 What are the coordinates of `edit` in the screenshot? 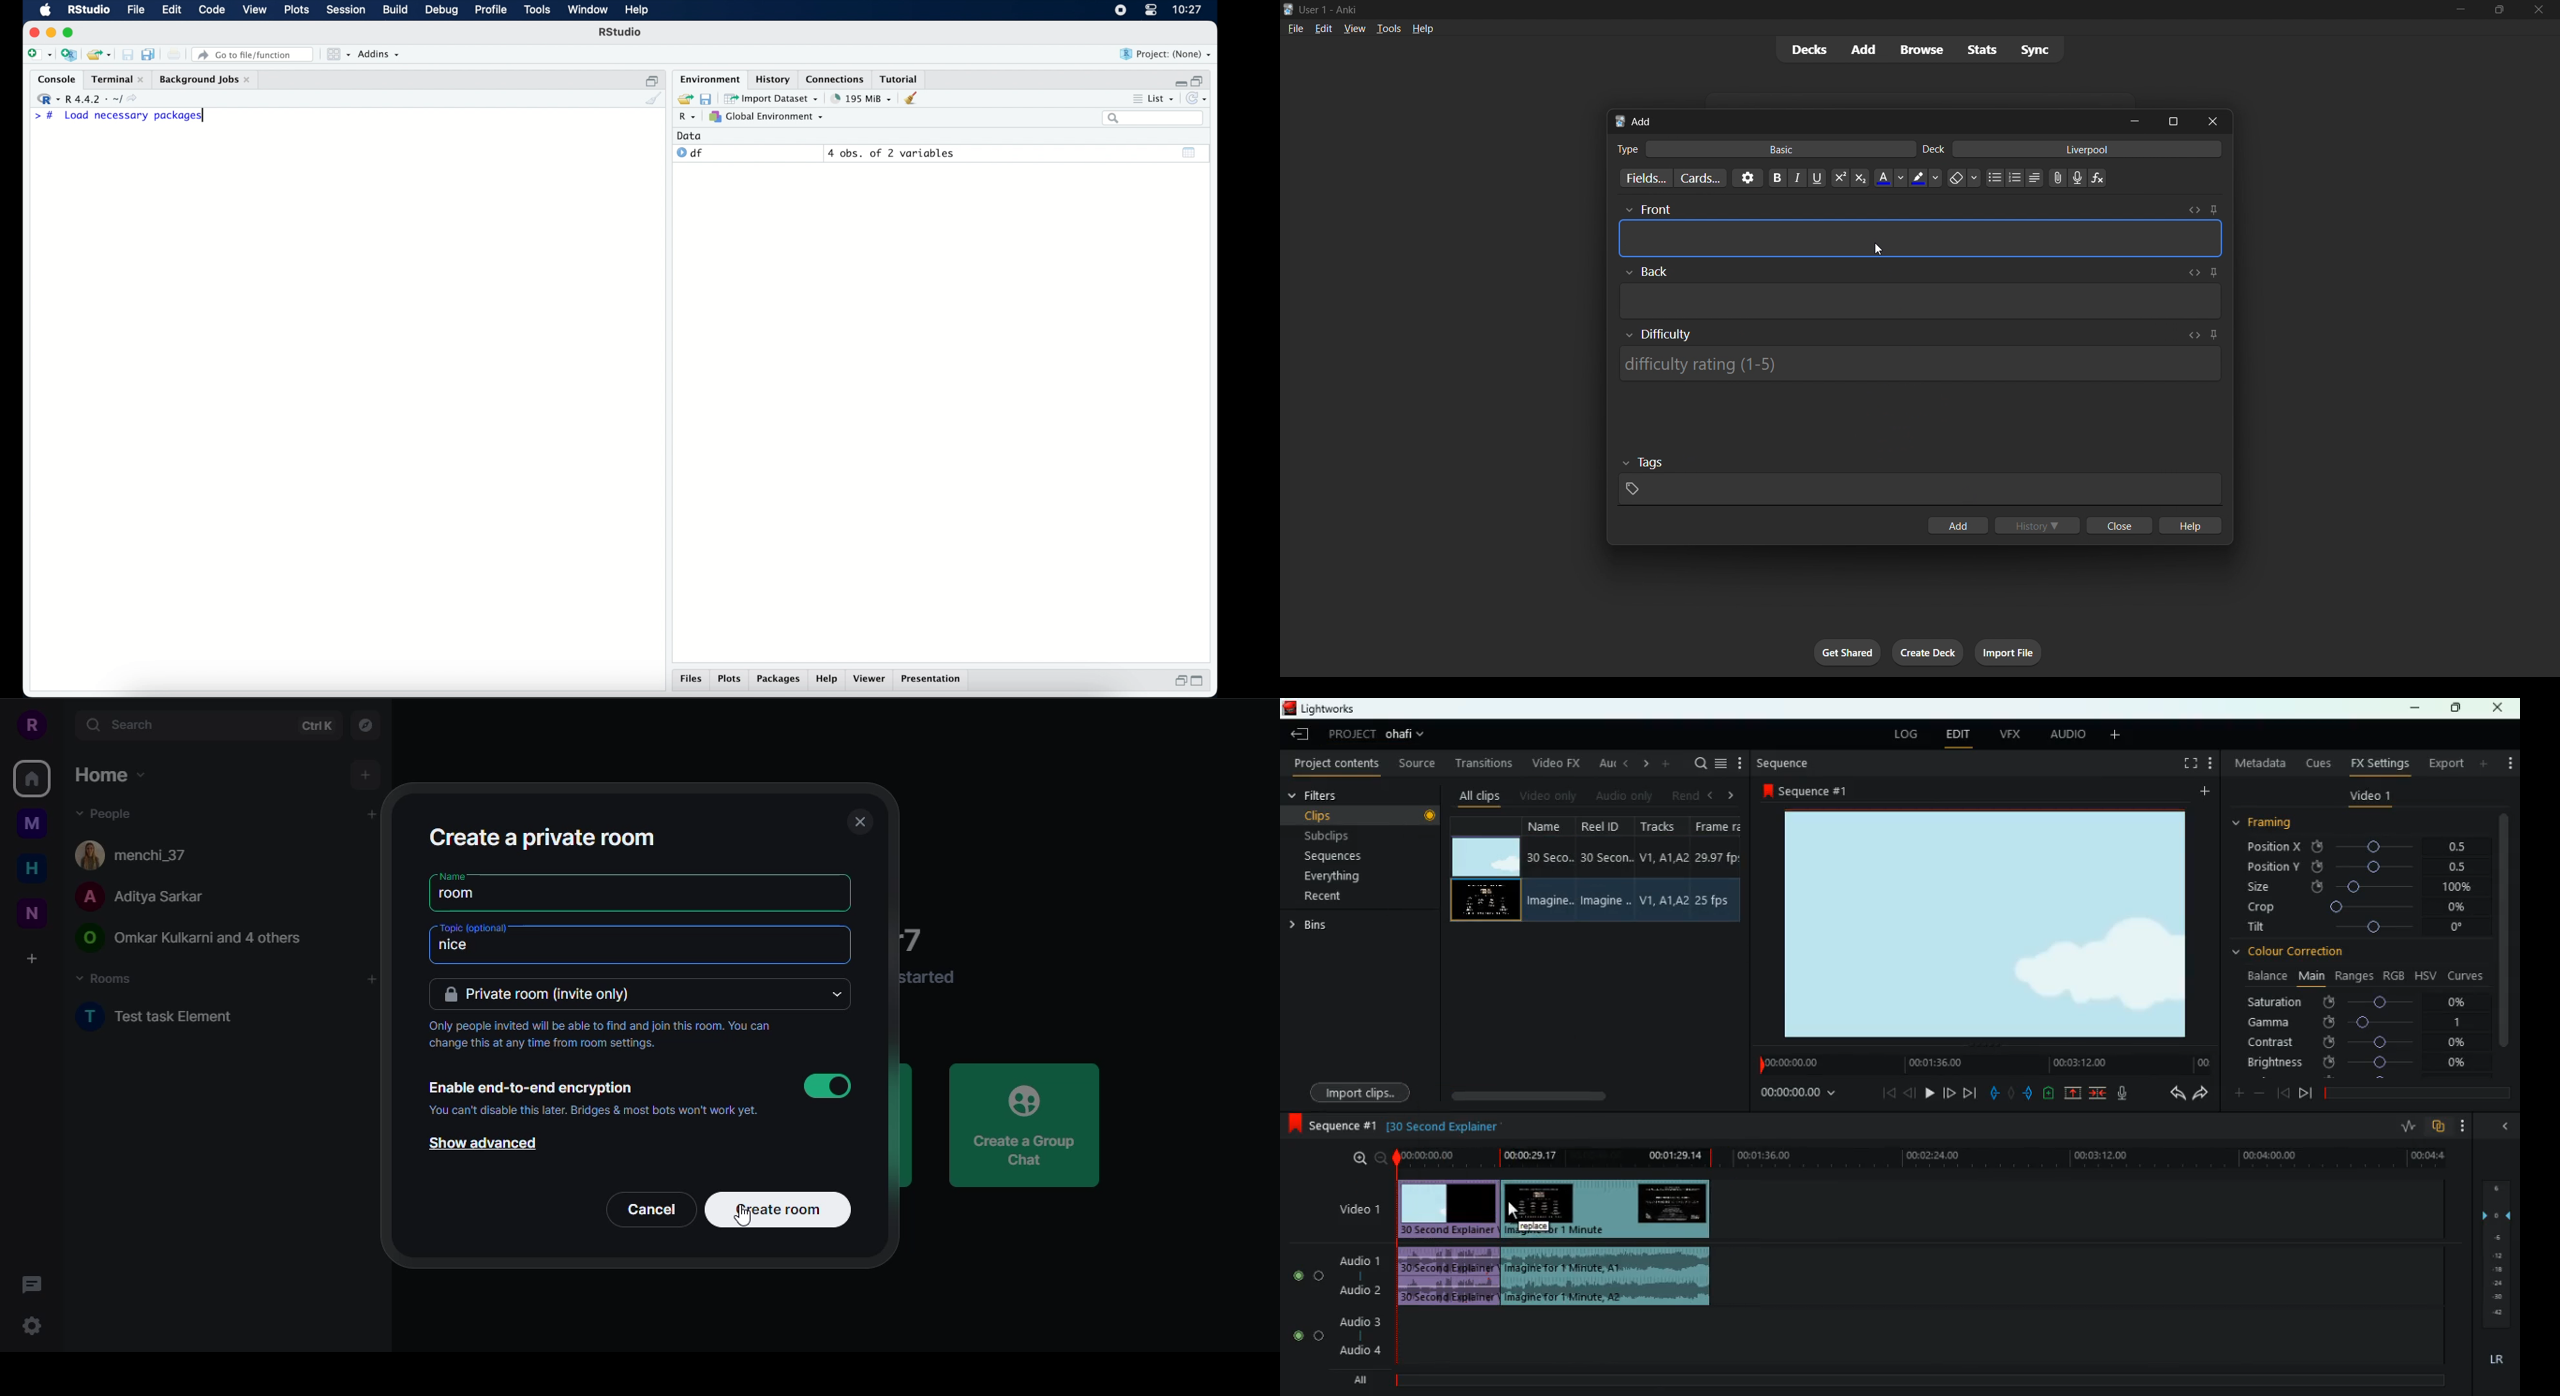 It's located at (171, 10).